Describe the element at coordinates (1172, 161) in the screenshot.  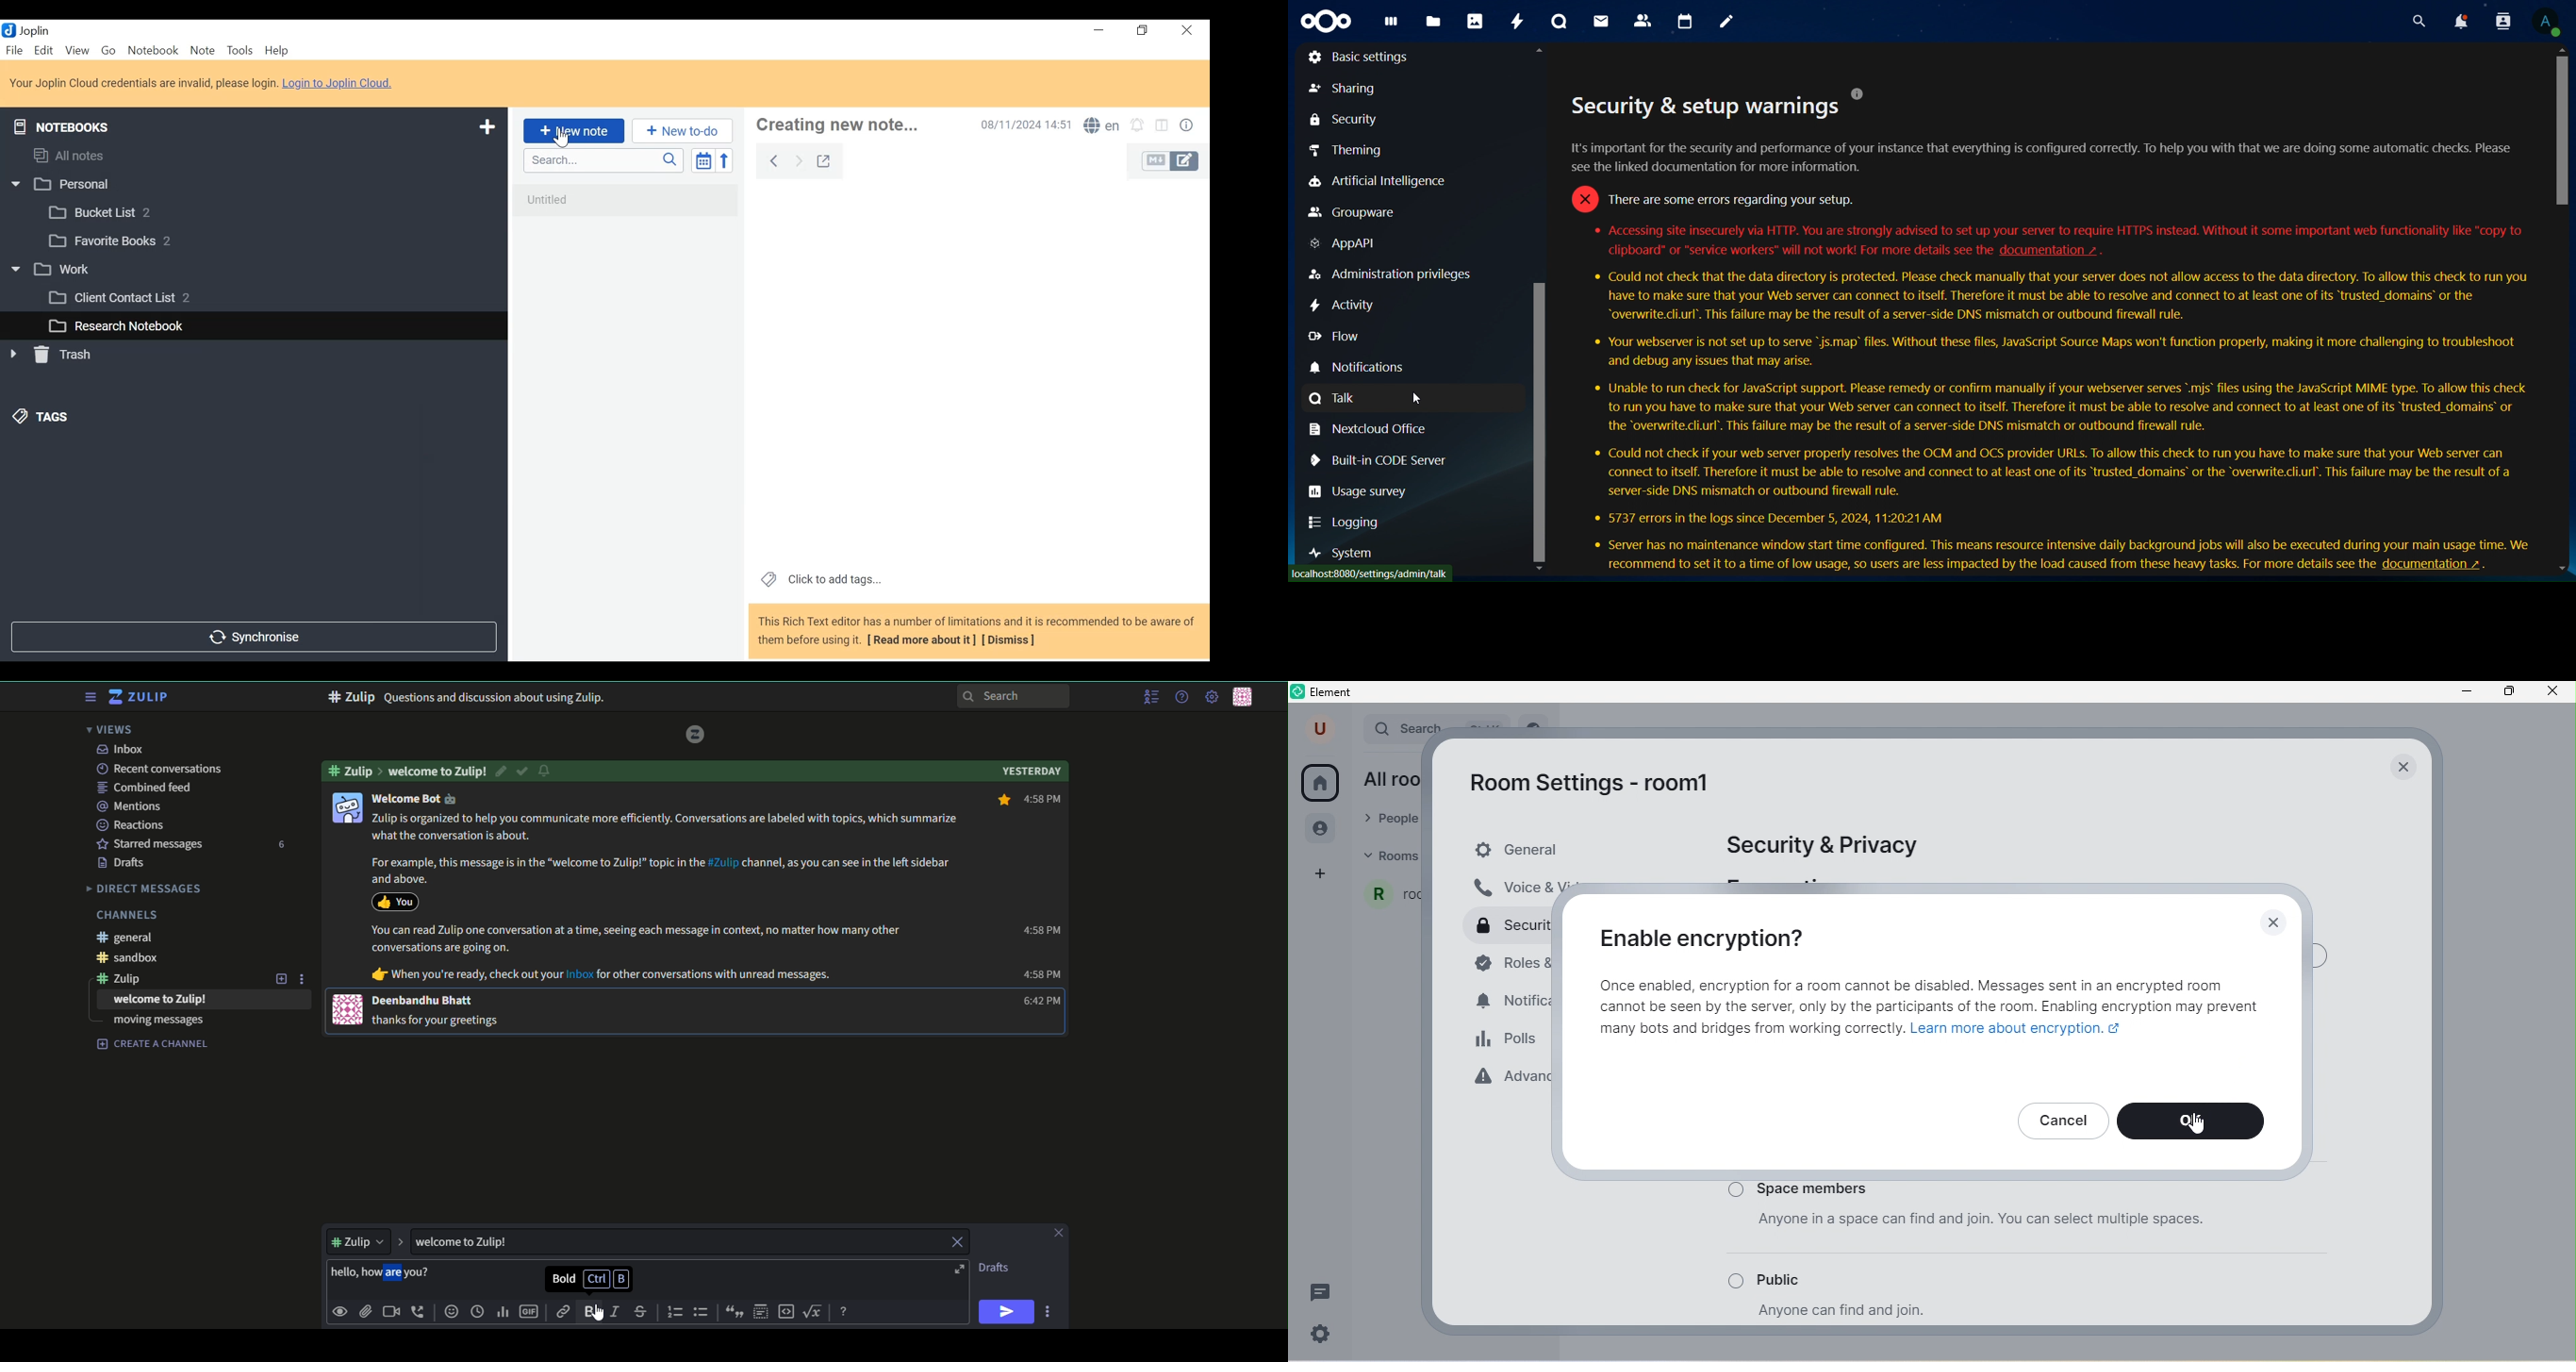
I see `Toggle Editor` at that location.